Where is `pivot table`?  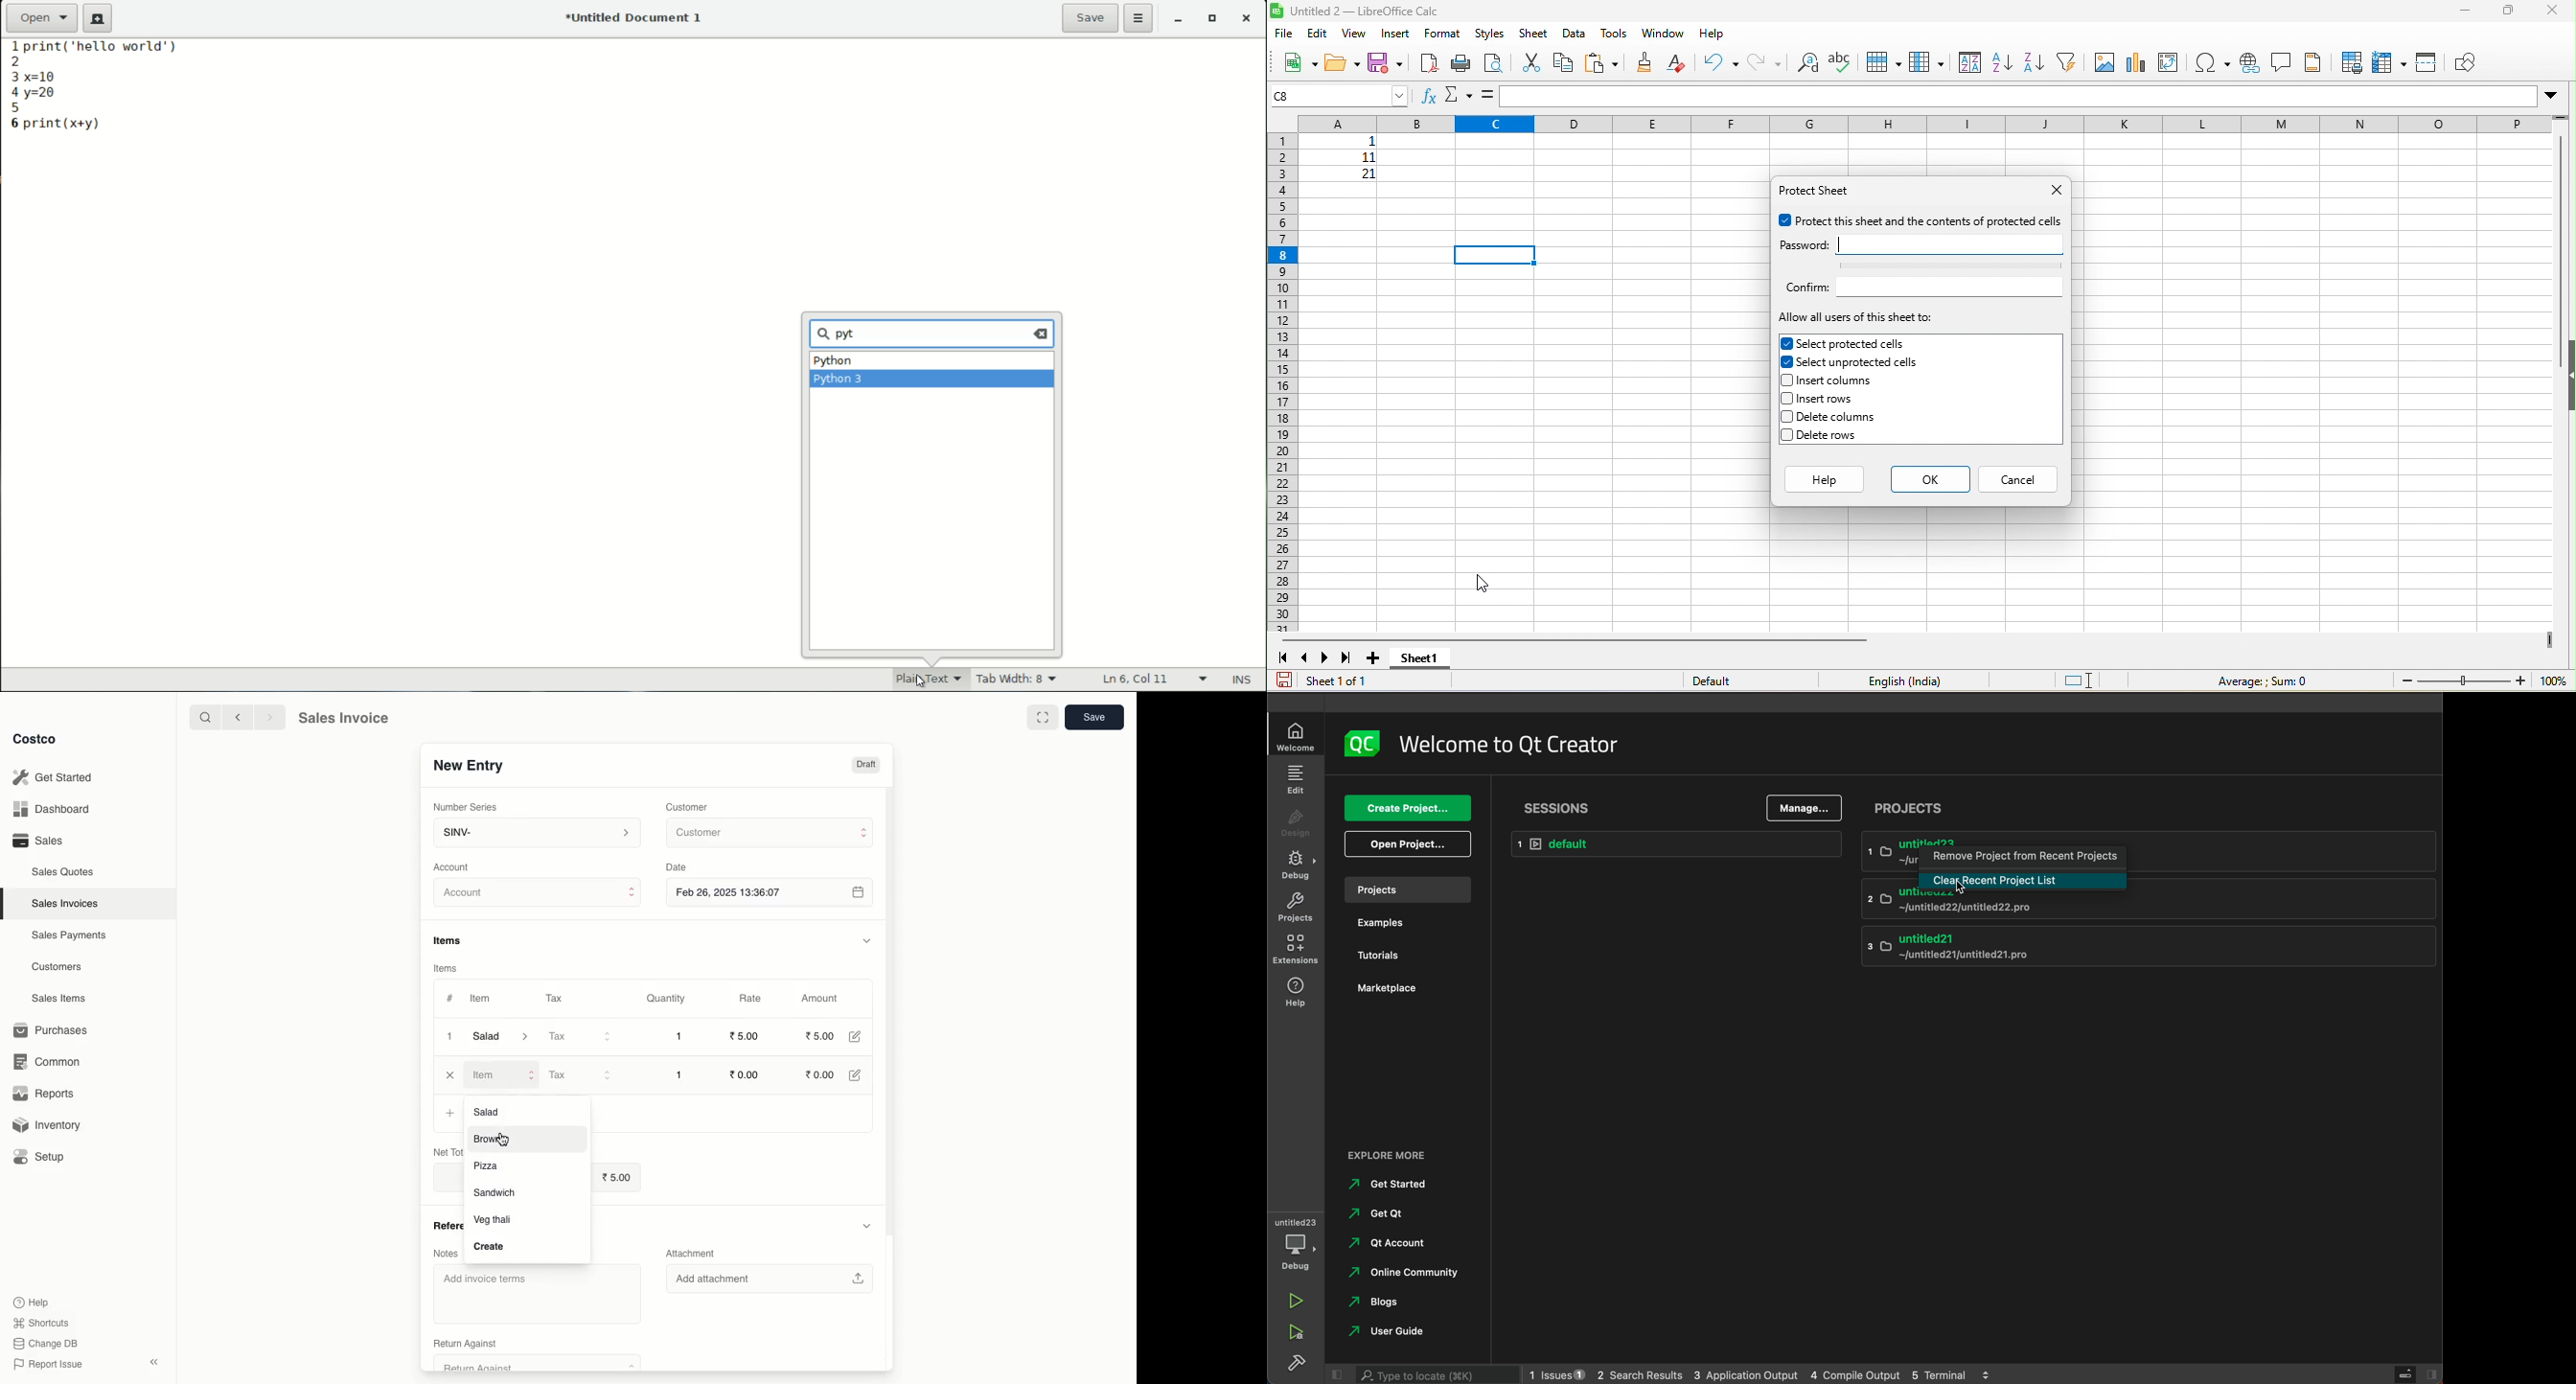 pivot table is located at coordinates (2170, 61).